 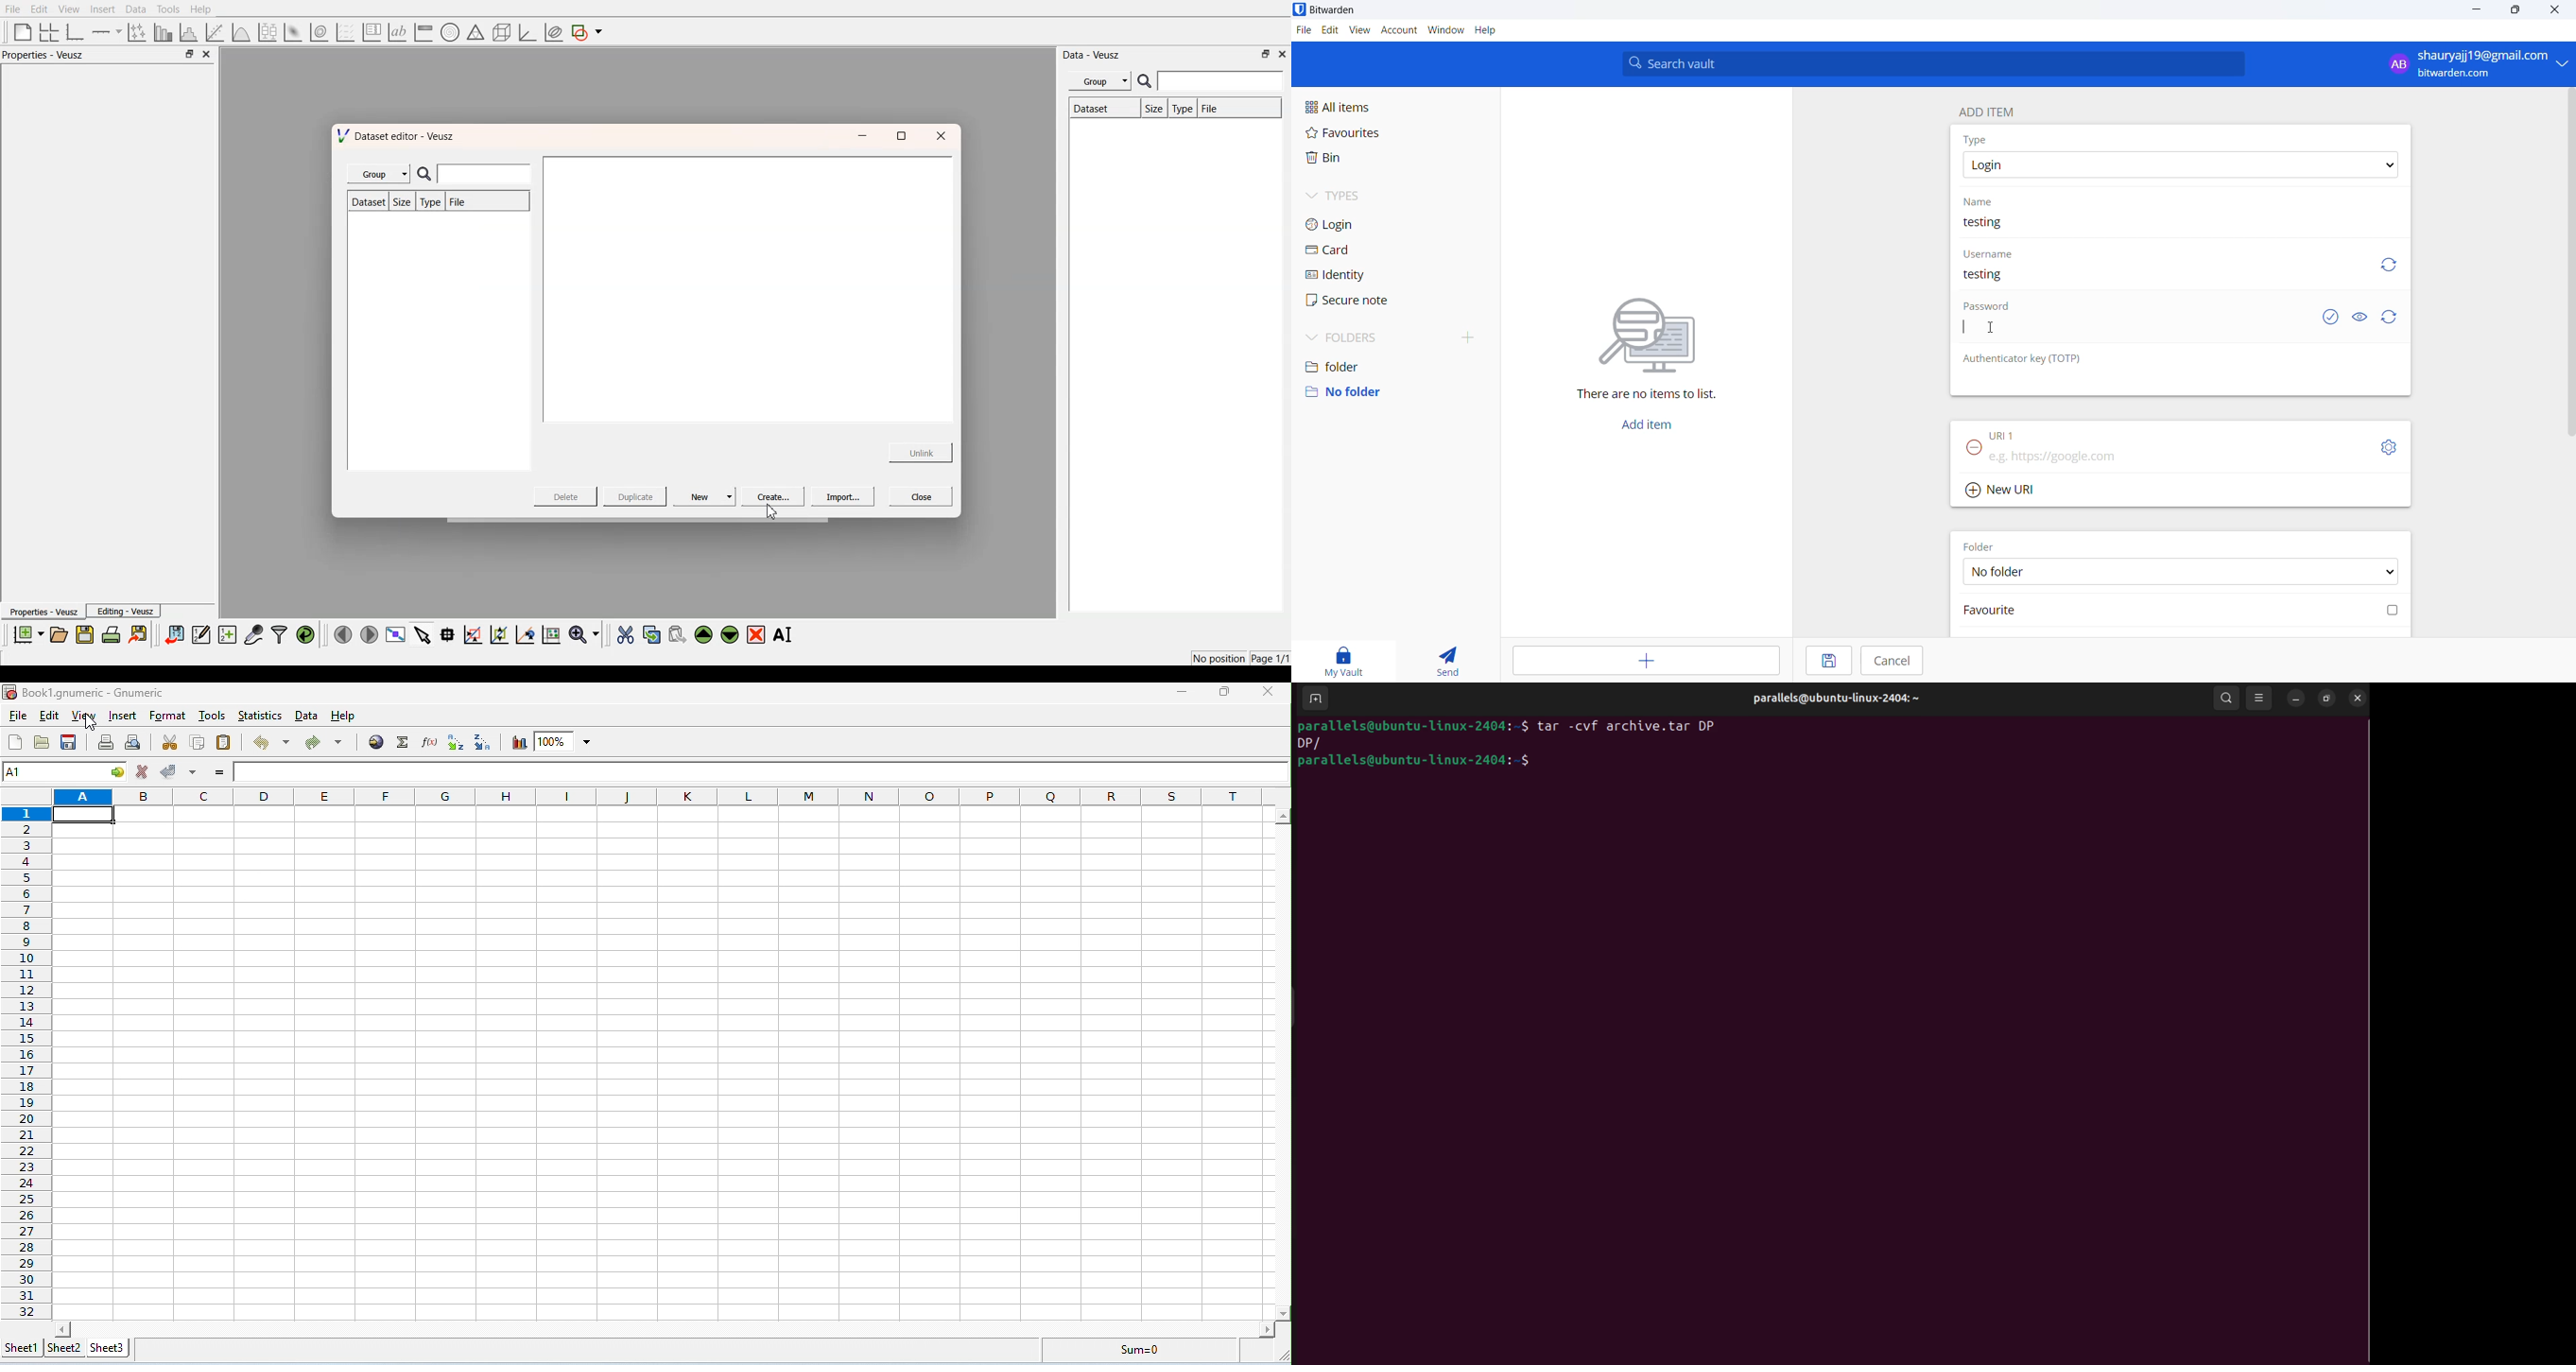 I want to click on minimize, so click(x=2478, y=10).